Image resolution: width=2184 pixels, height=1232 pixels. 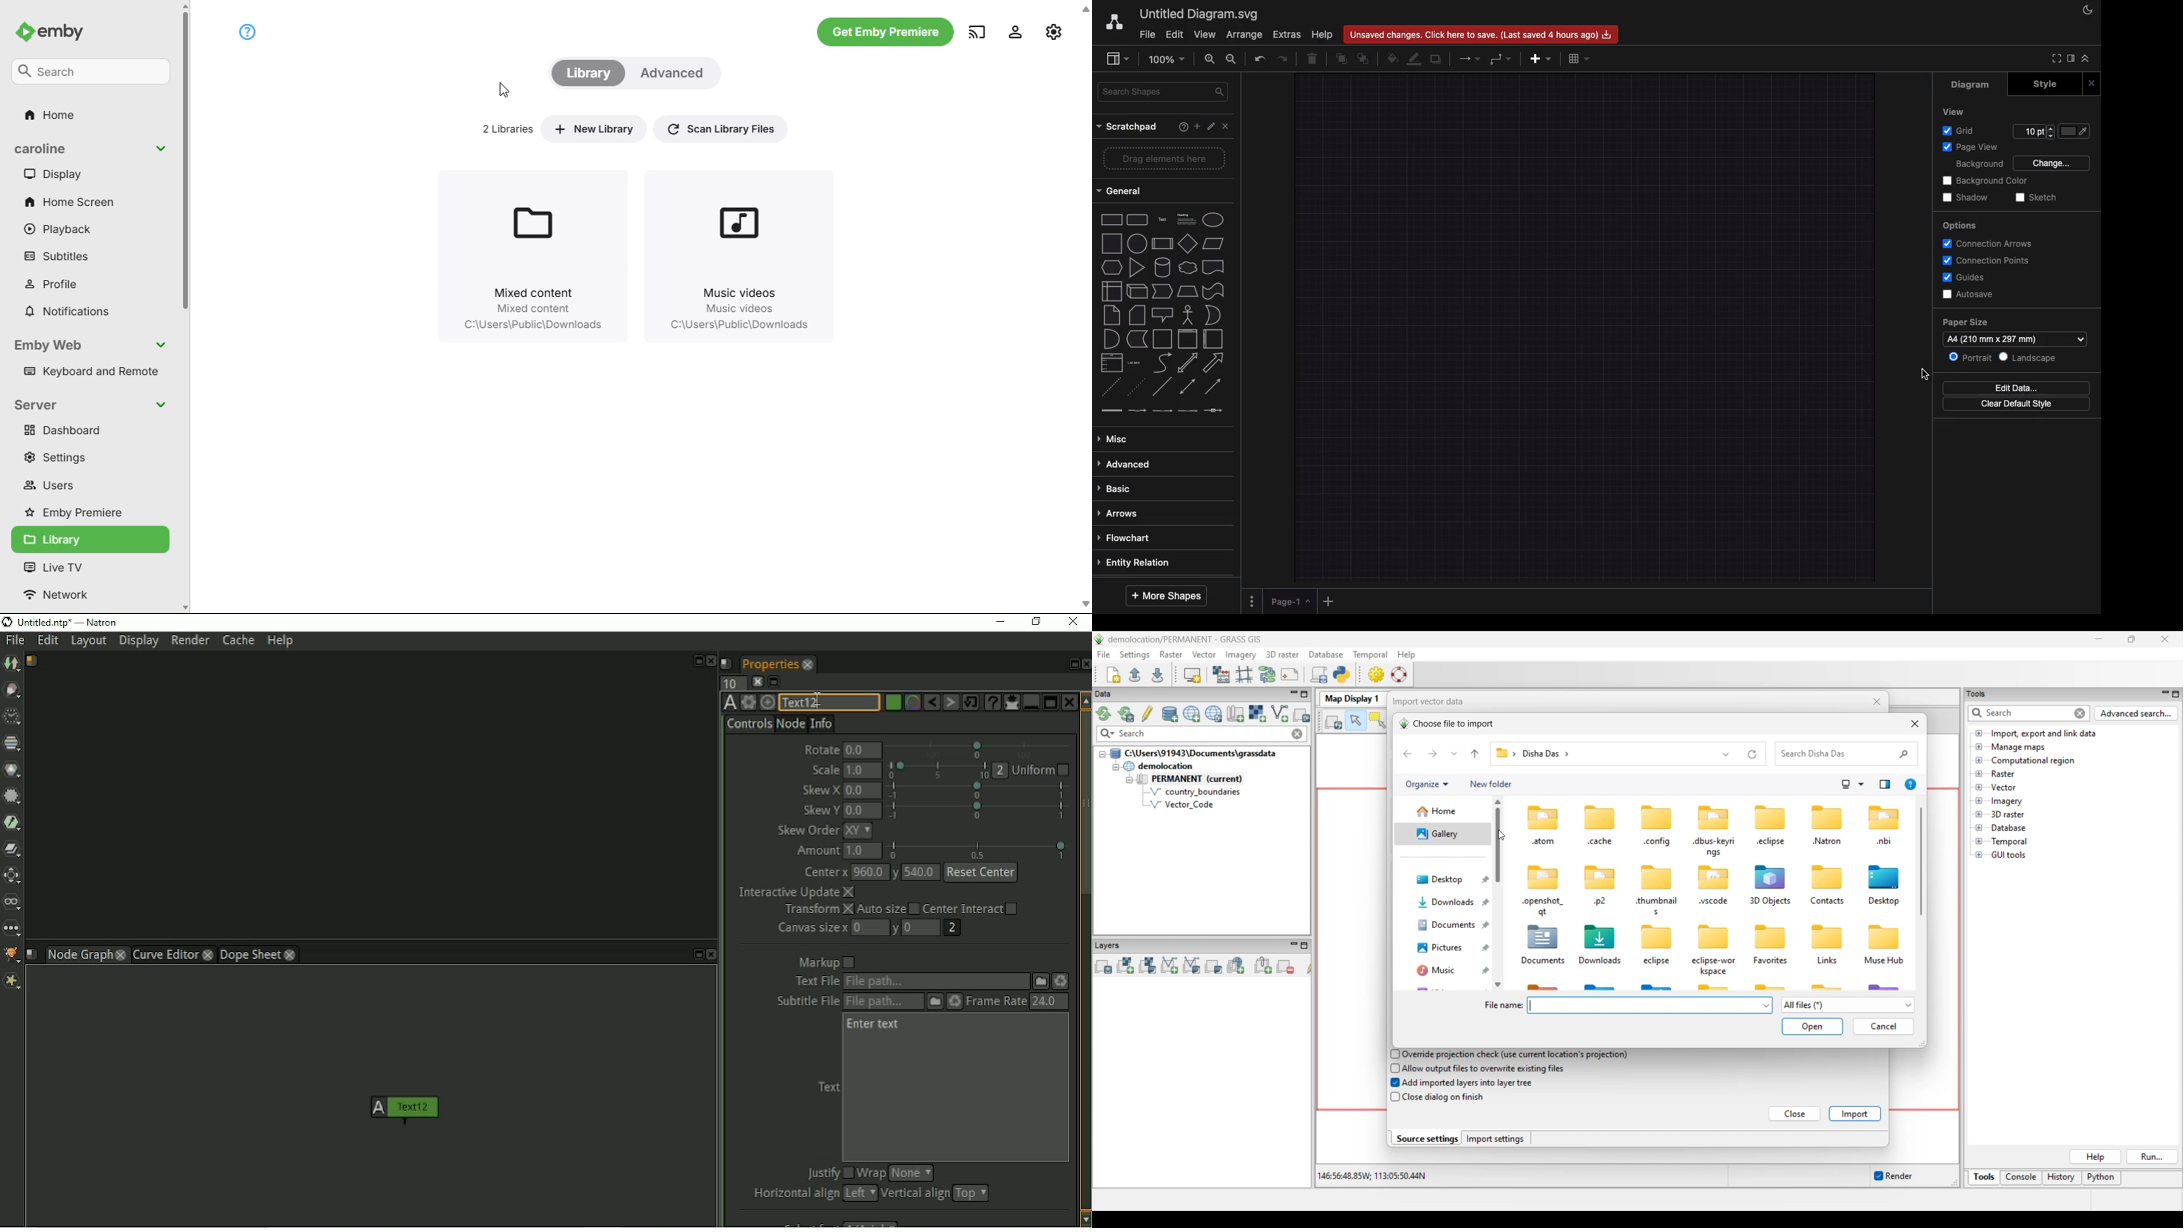 What do you see at coordinates (1956, 131) in the screenshot?
I see `Grid` at bounding box center [1956, 131].